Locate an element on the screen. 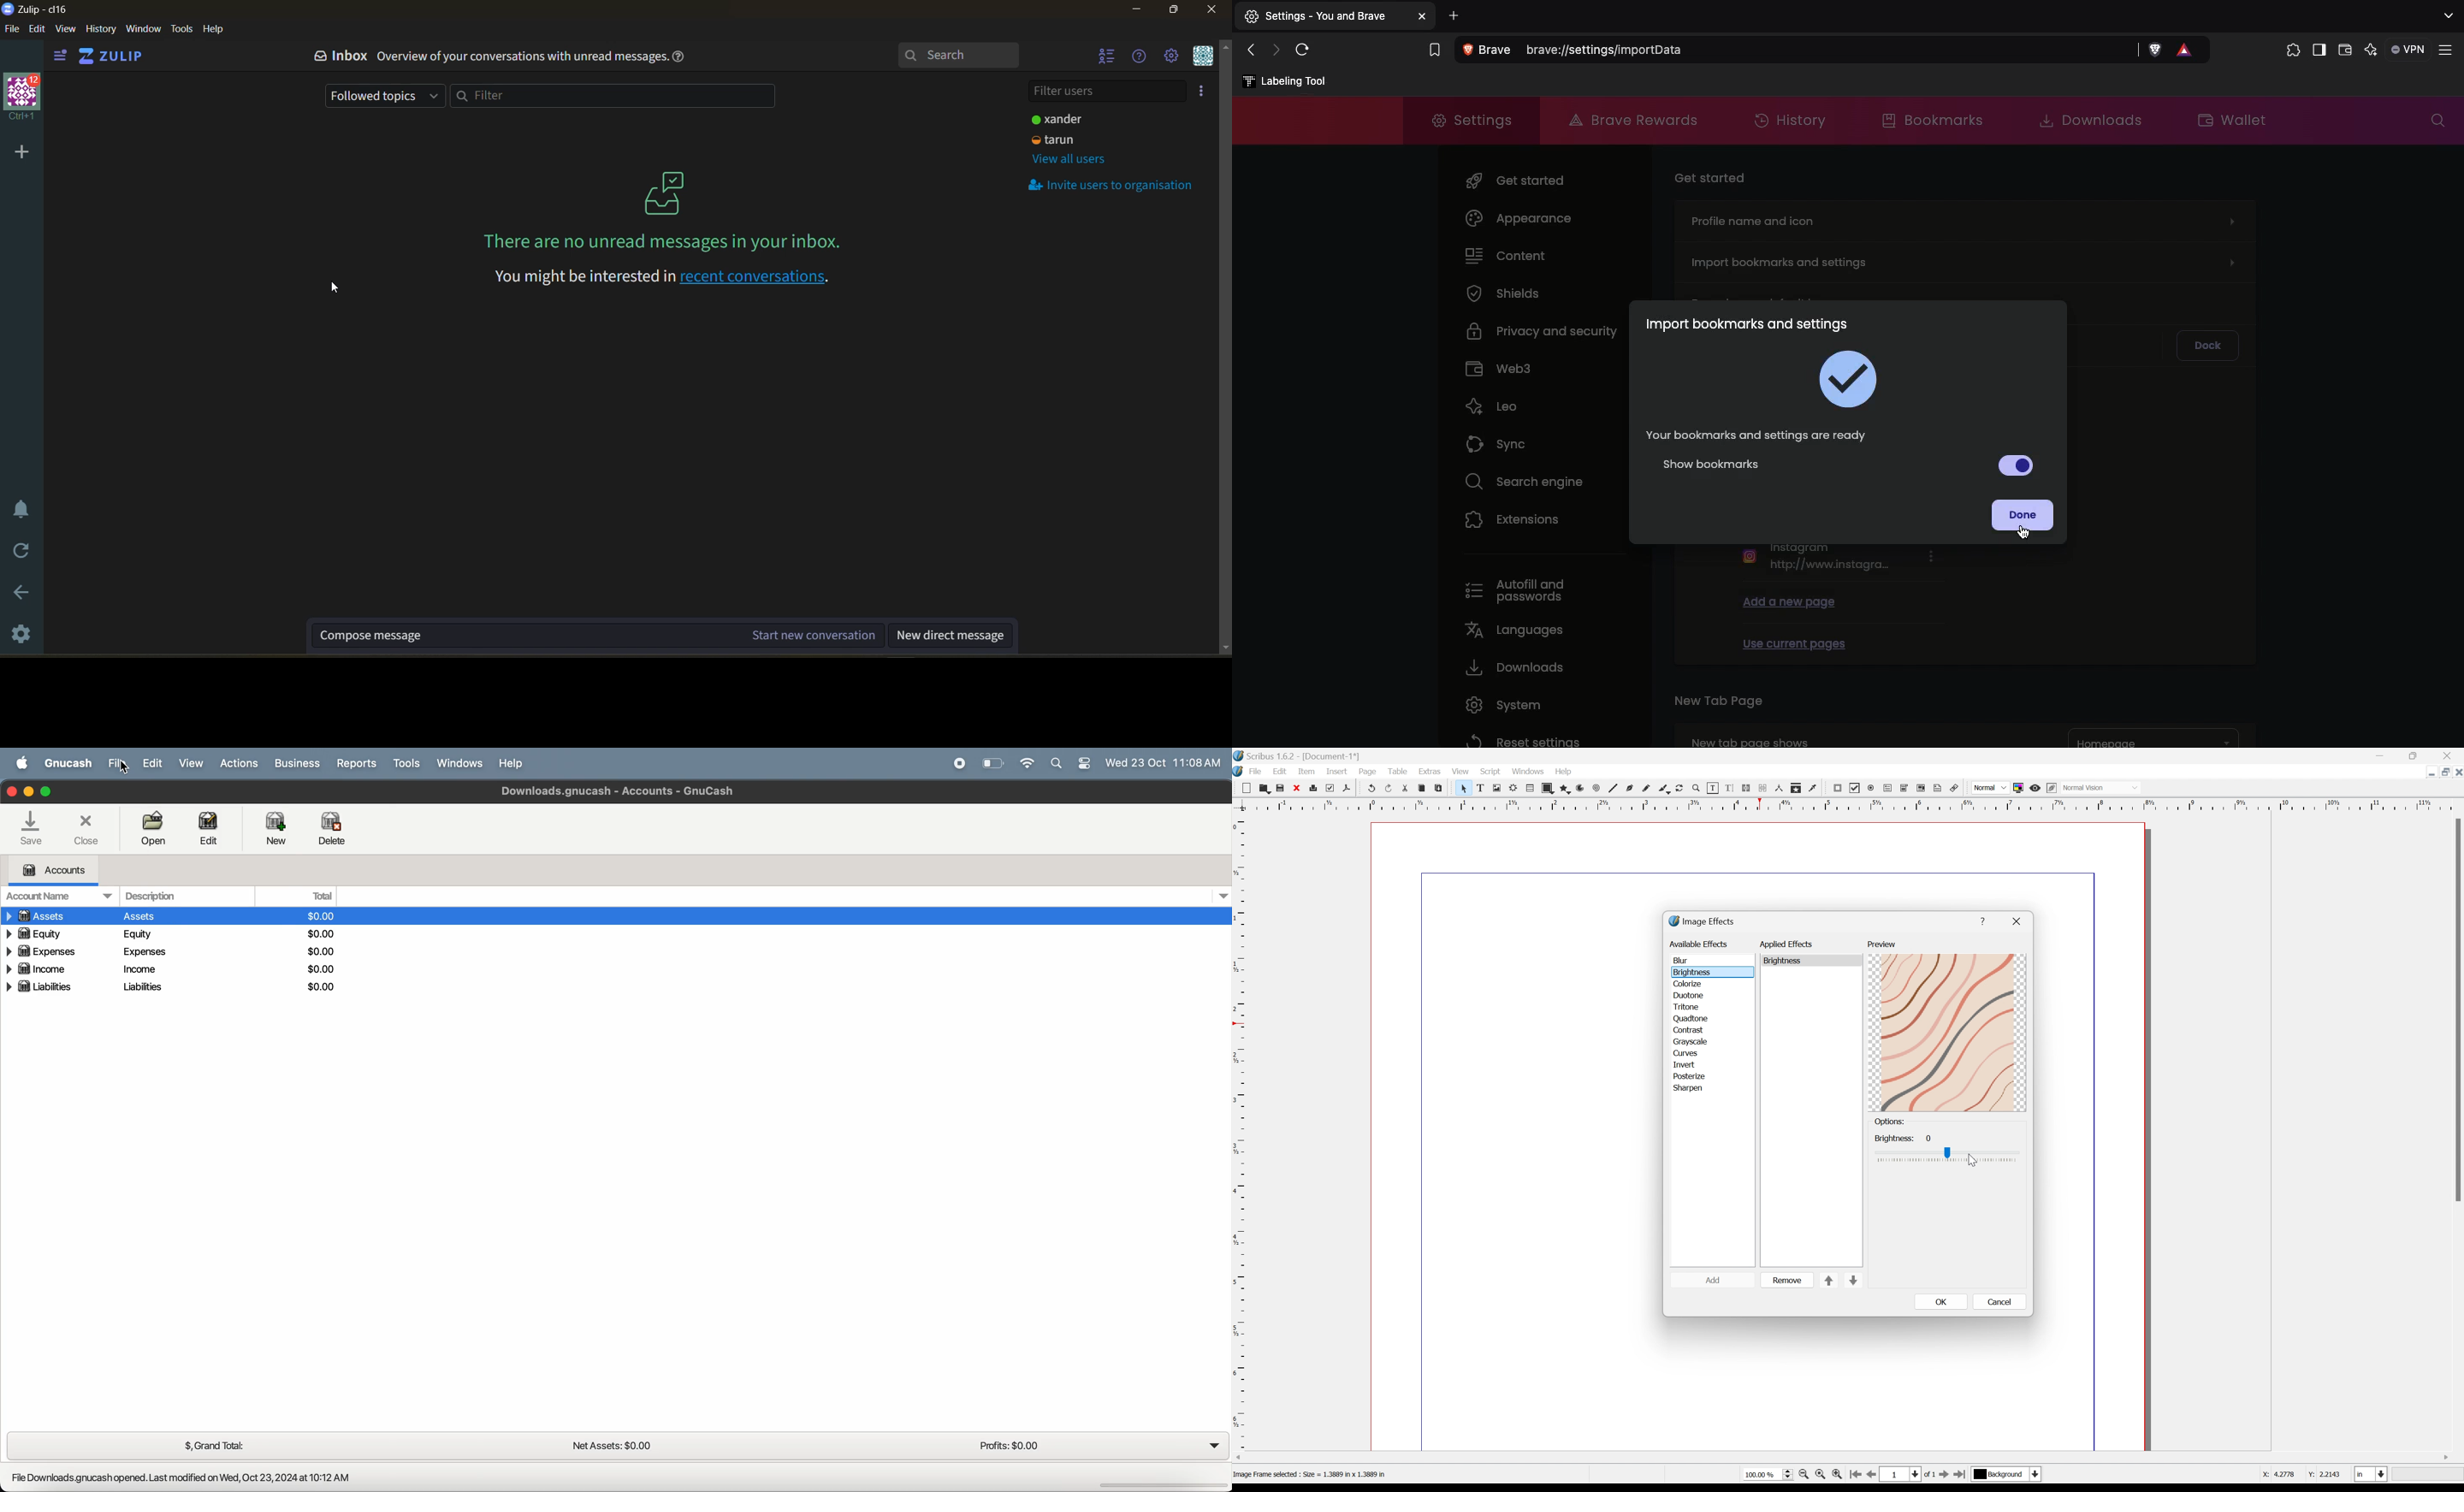 The image size is (2464, 1512). Unlink text frames is located at coordinates (1764, 788).